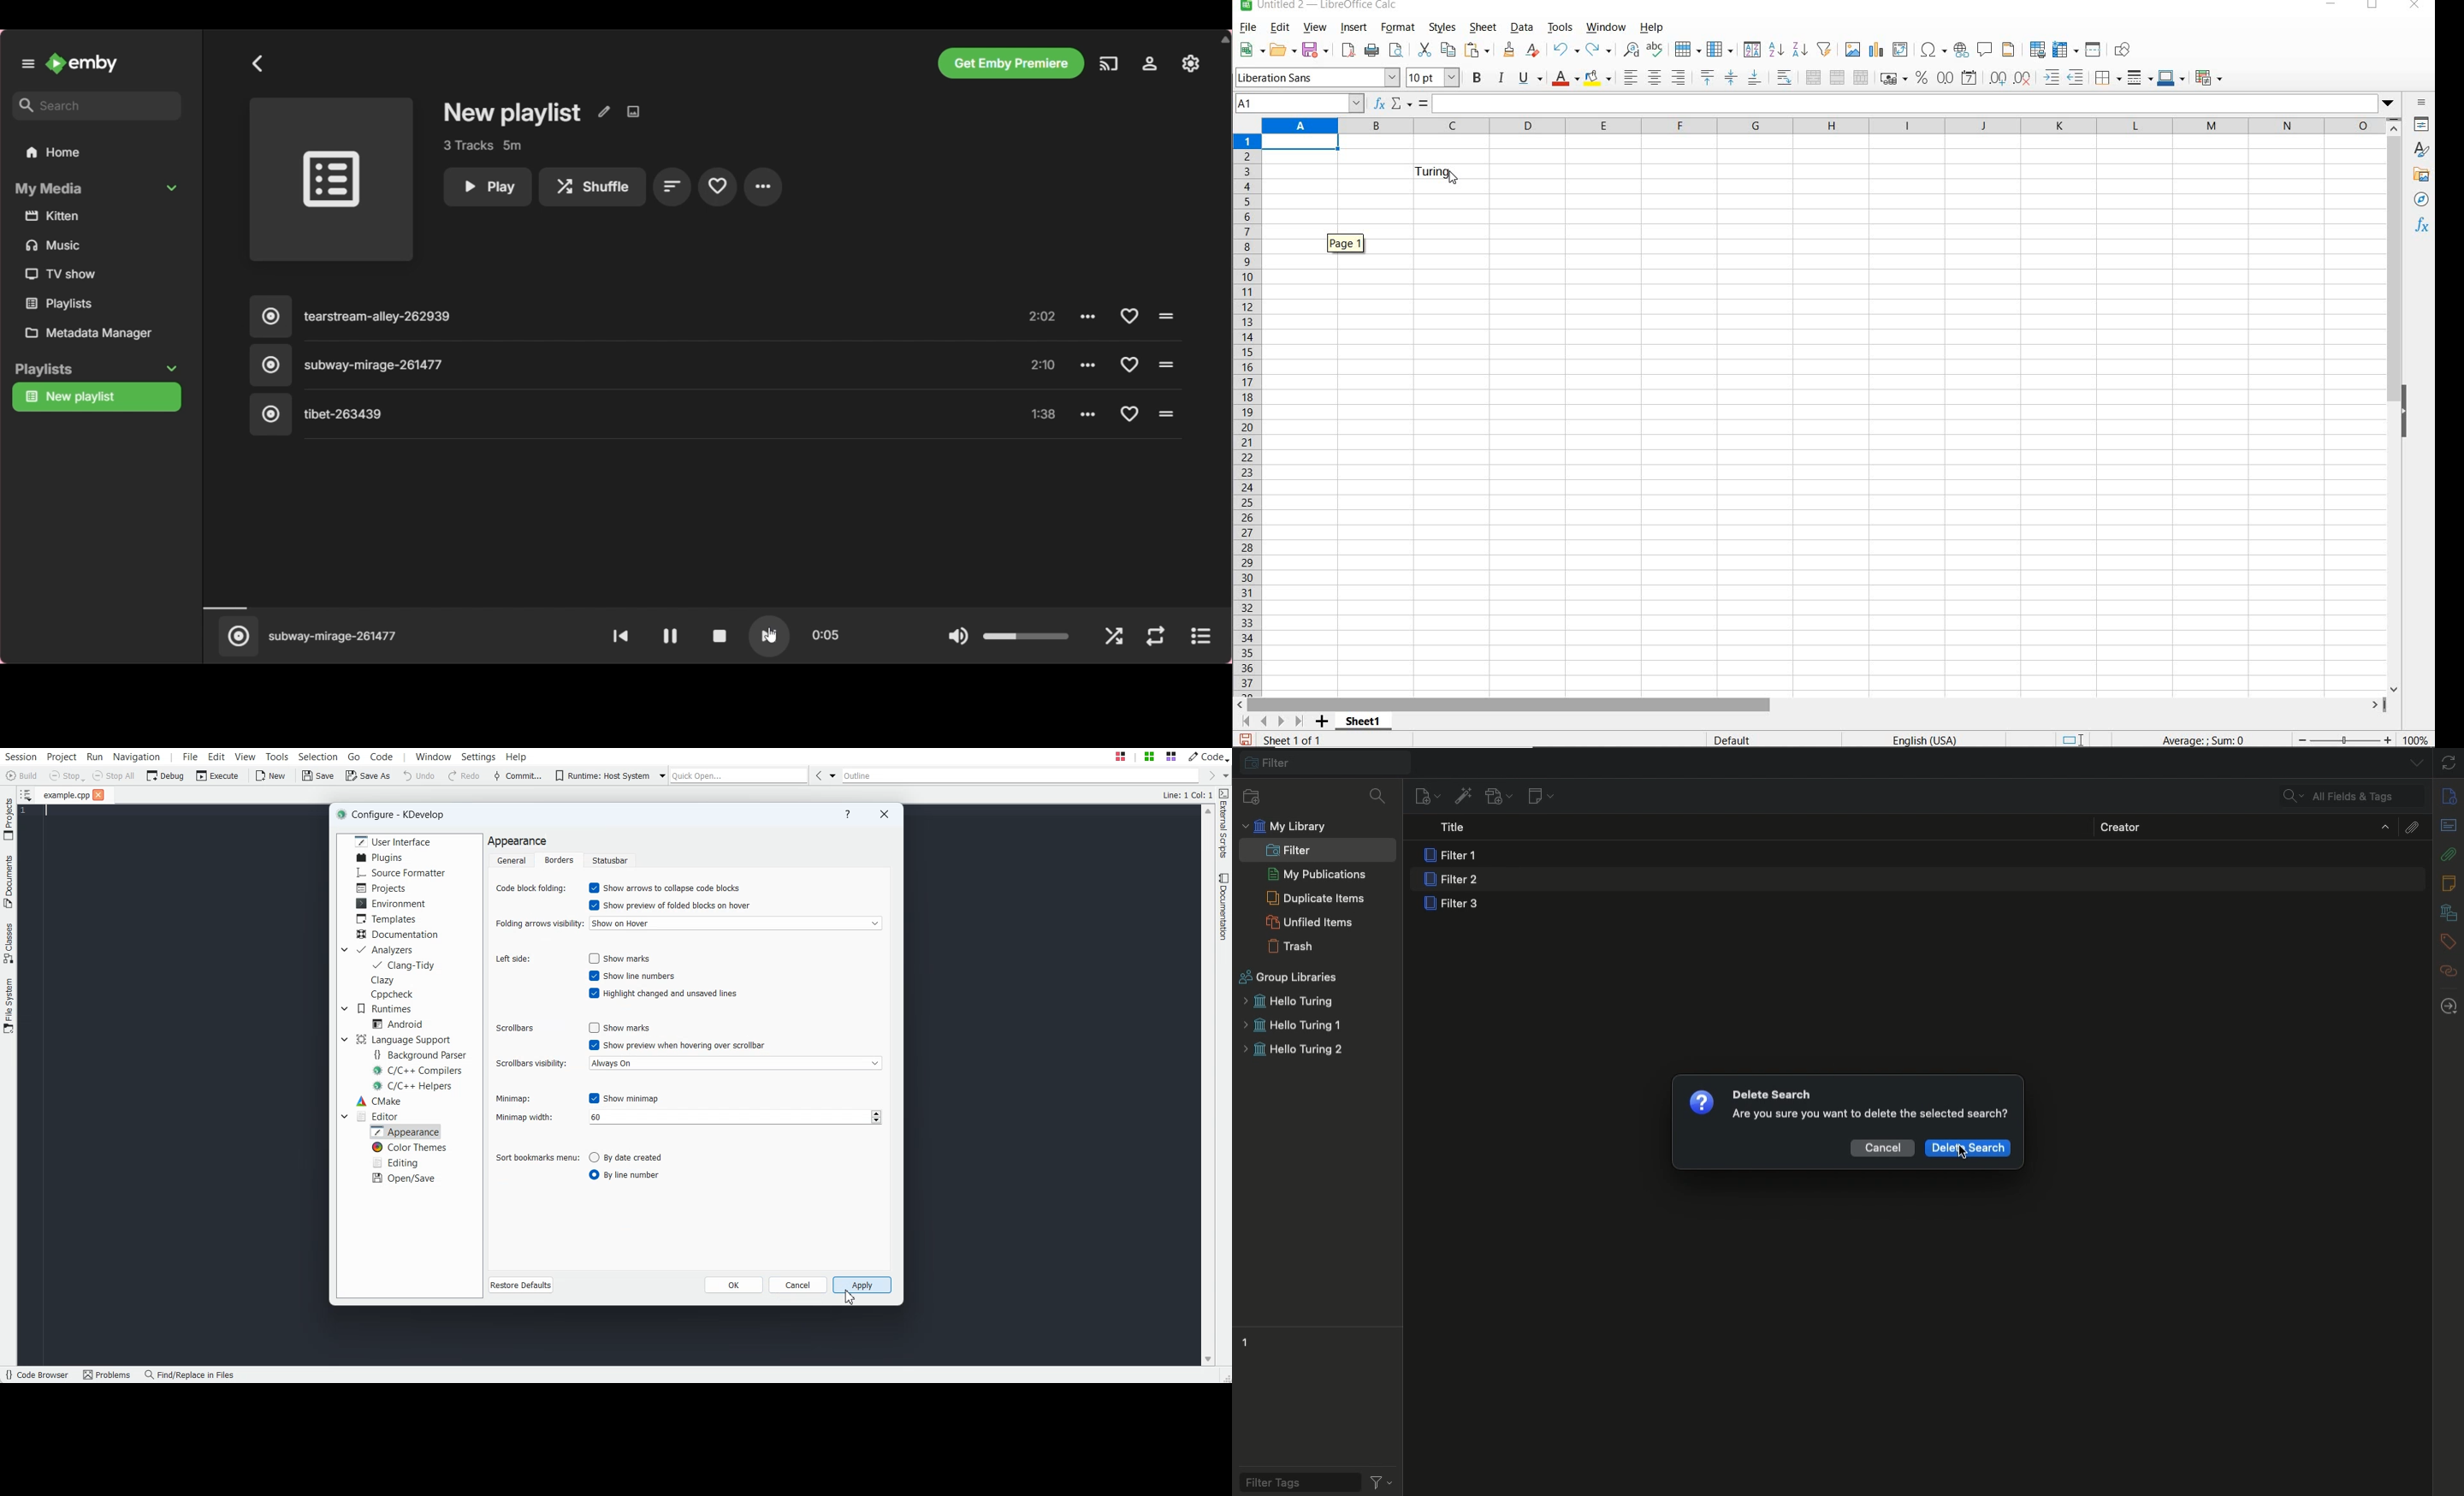 The height and width of the screenshot is (1512, 2464). What do you see at coordinates (273, 776) in the screenshot?
I see `New` at bounding box center [273, 776].